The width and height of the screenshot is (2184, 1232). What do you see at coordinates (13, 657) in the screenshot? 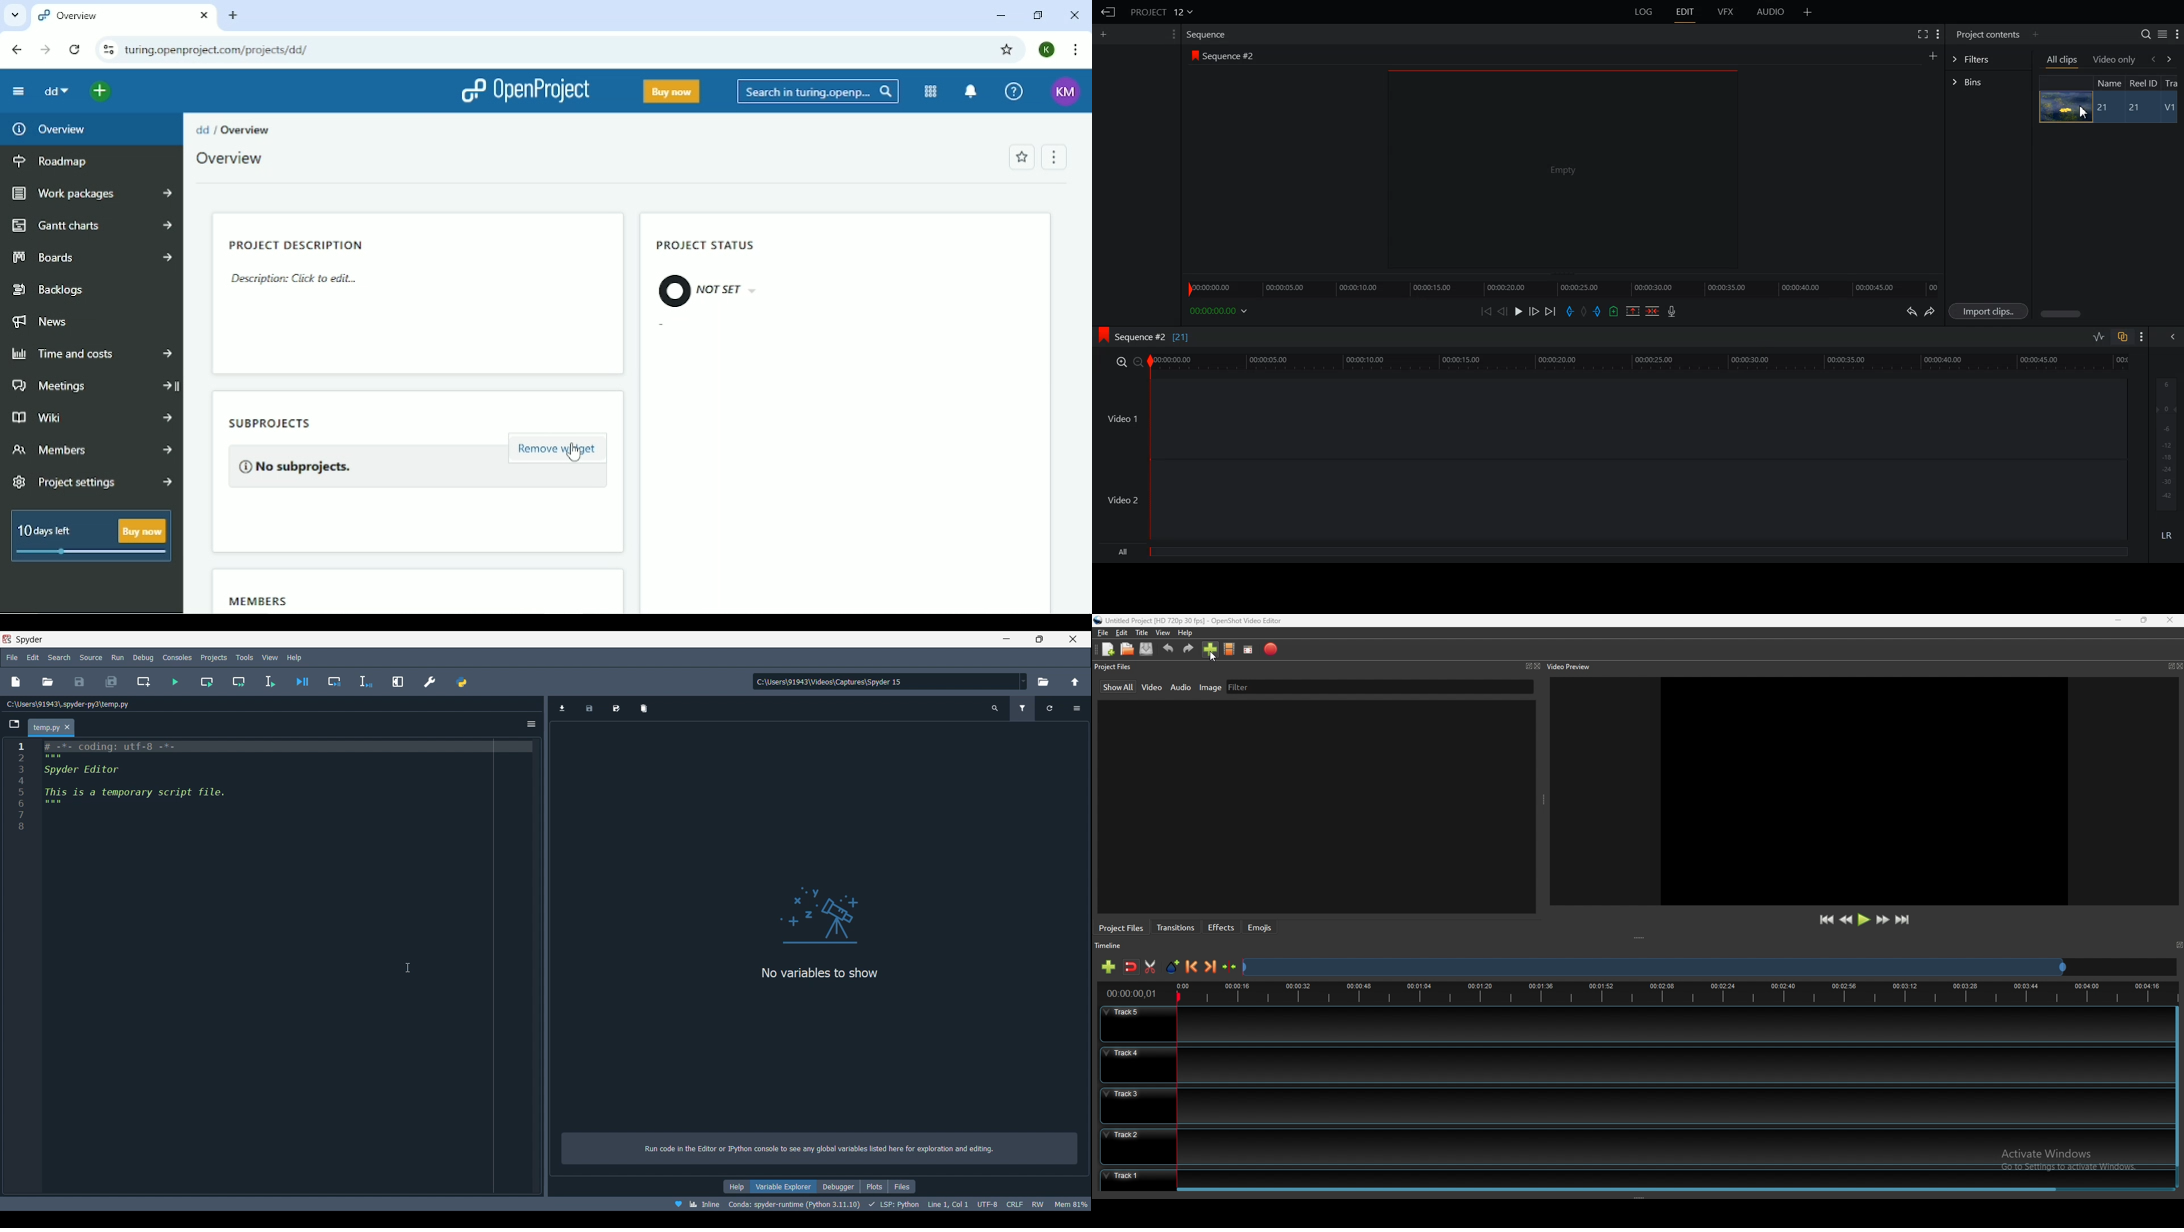
I see `File menu` at bounding box center [13, 657].